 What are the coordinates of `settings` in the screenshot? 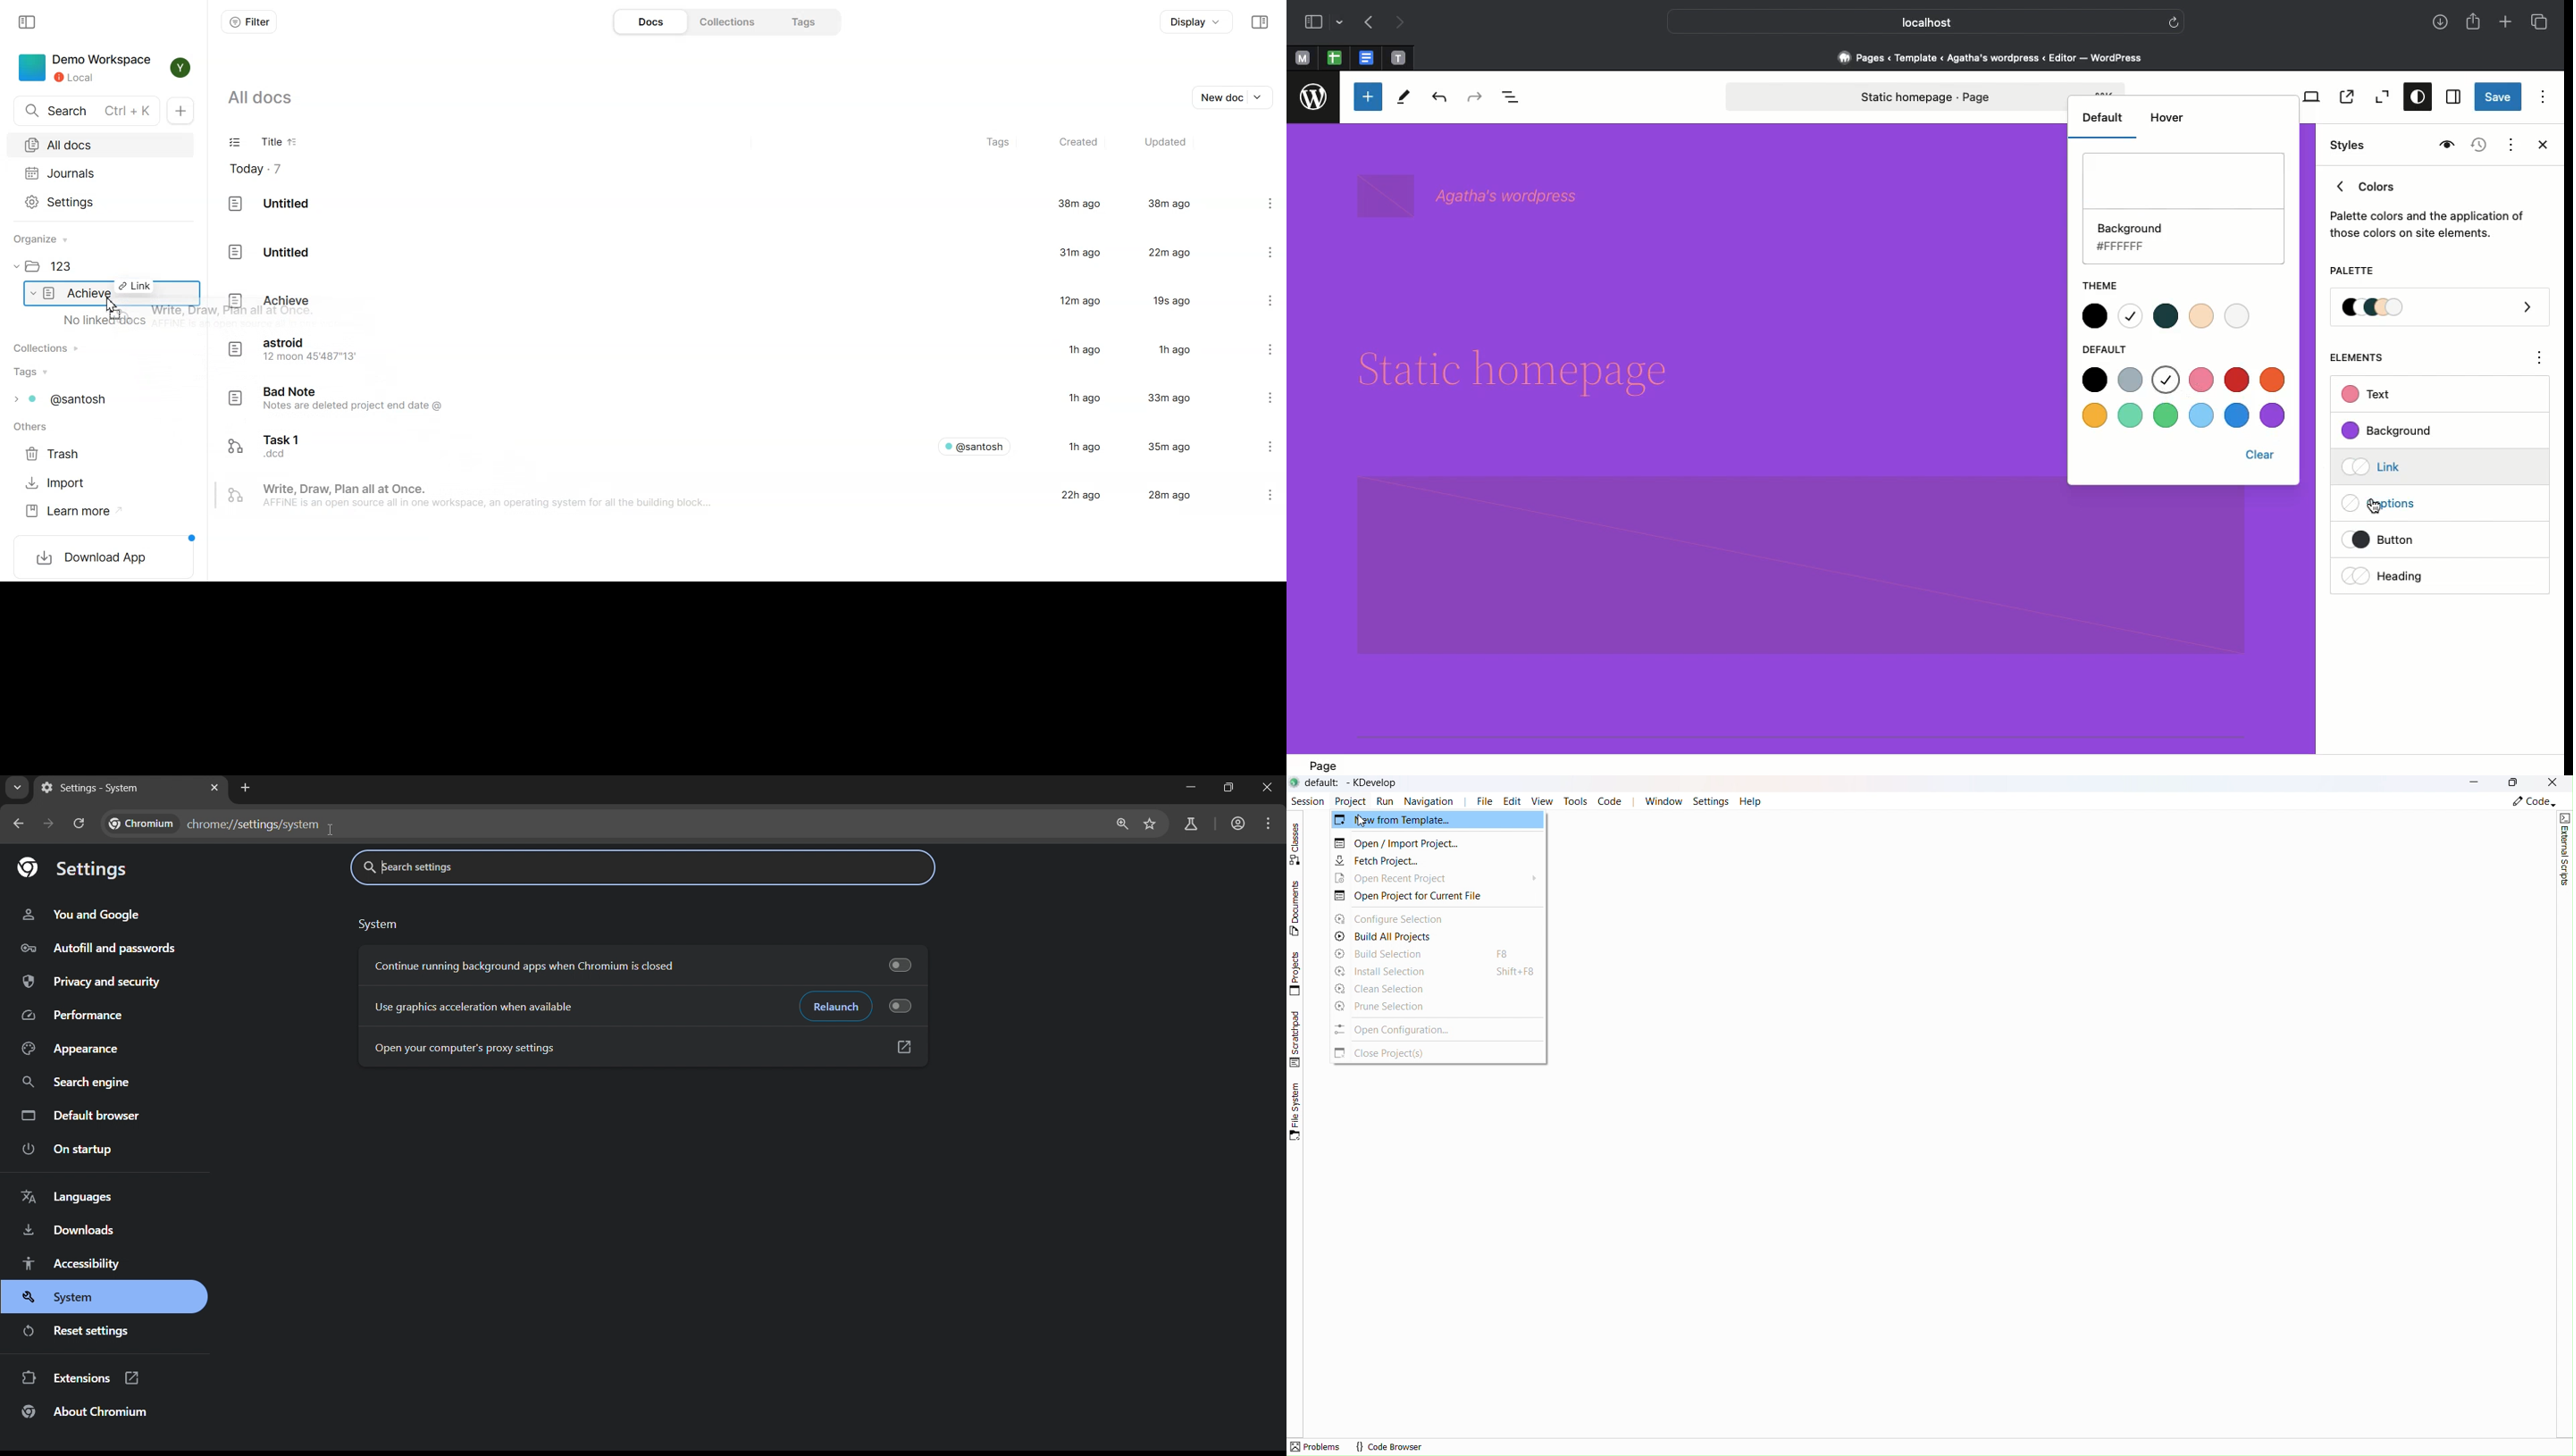 It's located at (76, 868).